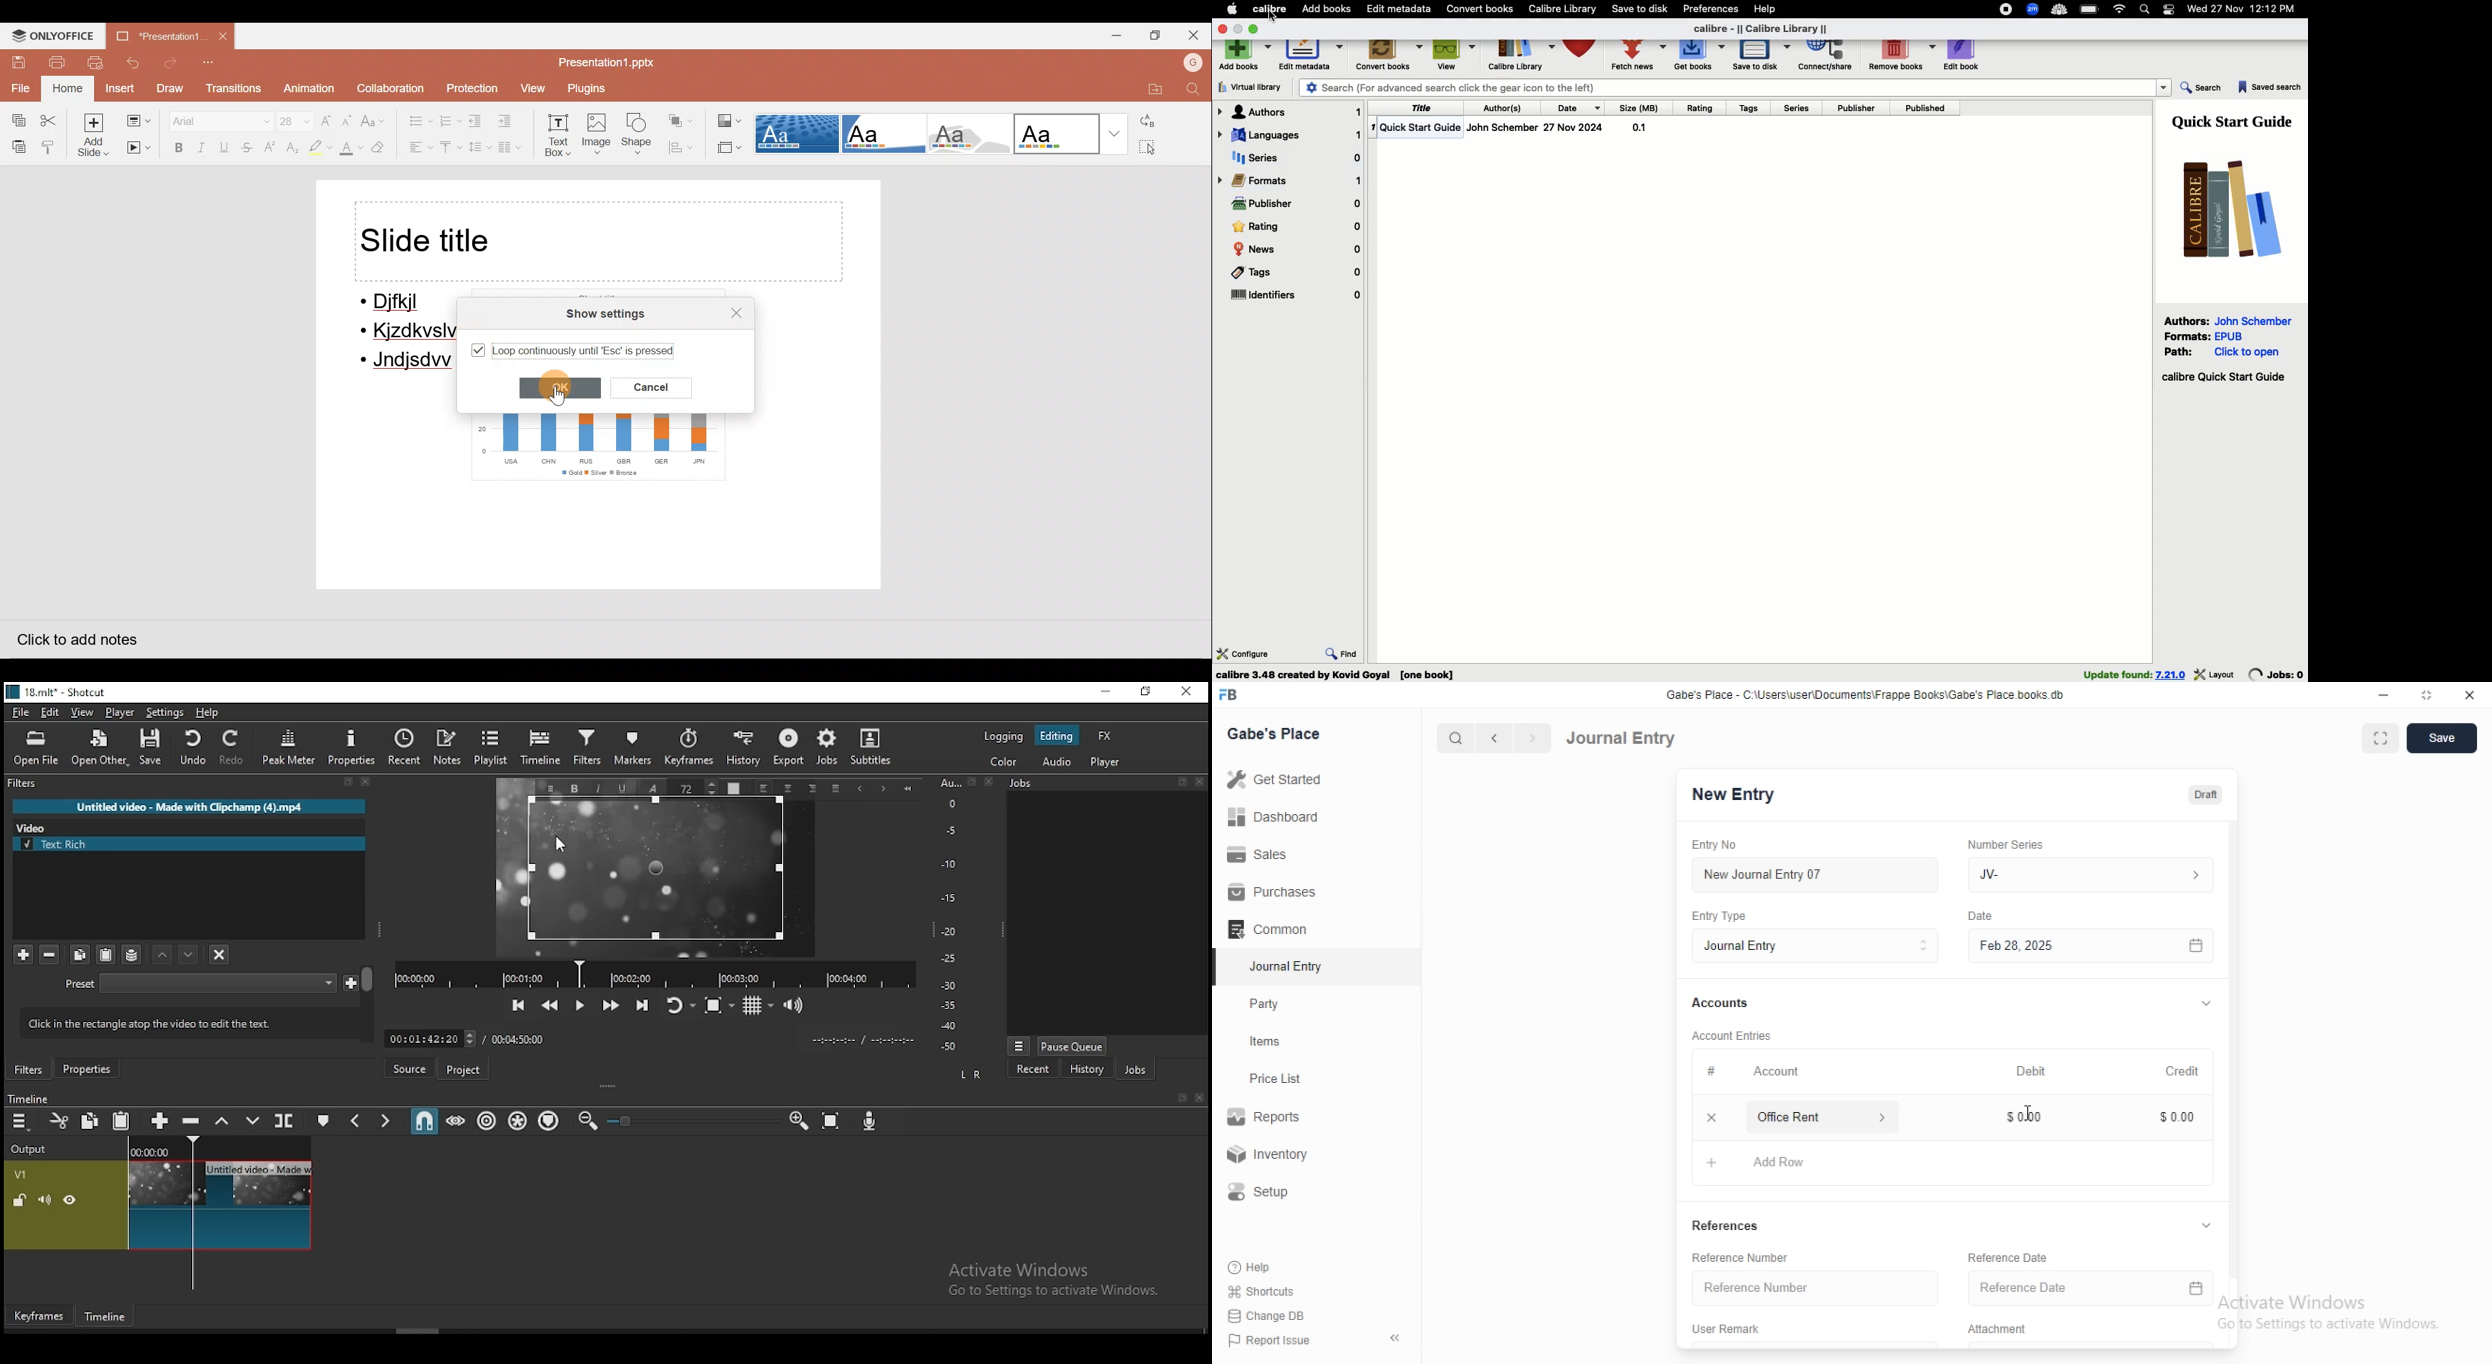 The width and height of the screenshot is (2492, 1372). I want to click on append, so click(162, 1120).